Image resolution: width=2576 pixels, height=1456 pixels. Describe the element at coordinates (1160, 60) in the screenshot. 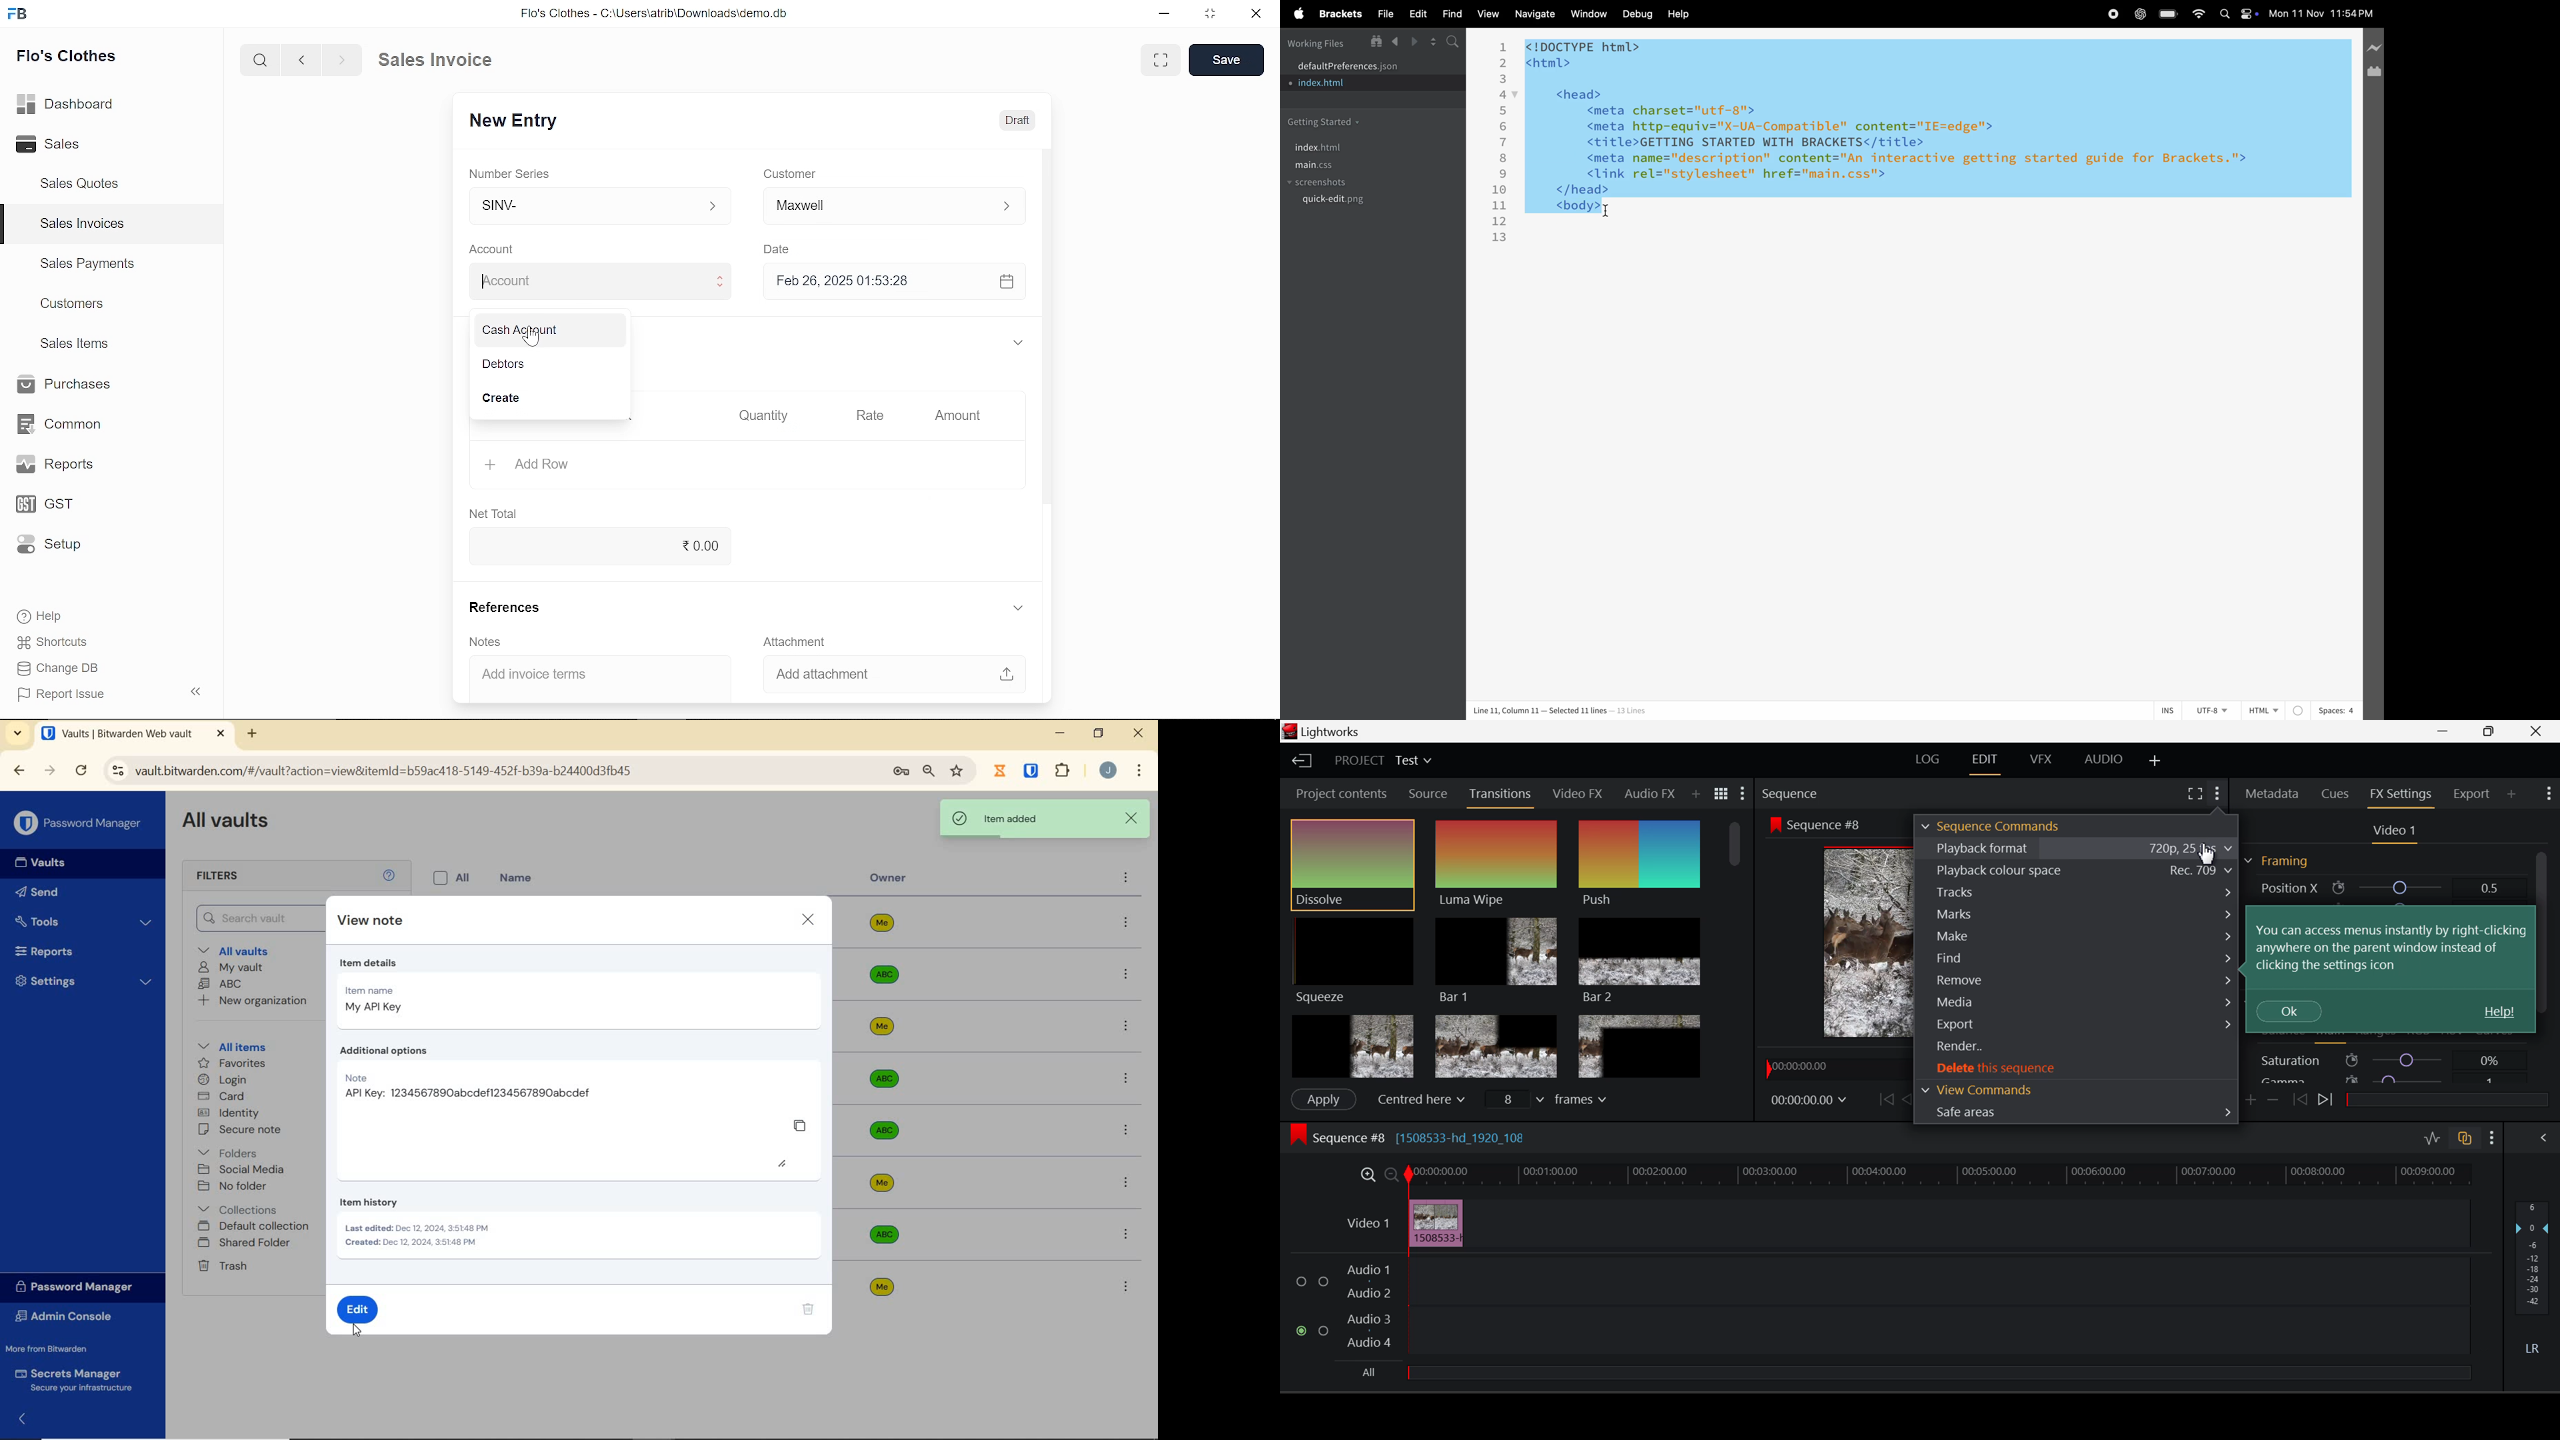

I see `full screen` at that location.